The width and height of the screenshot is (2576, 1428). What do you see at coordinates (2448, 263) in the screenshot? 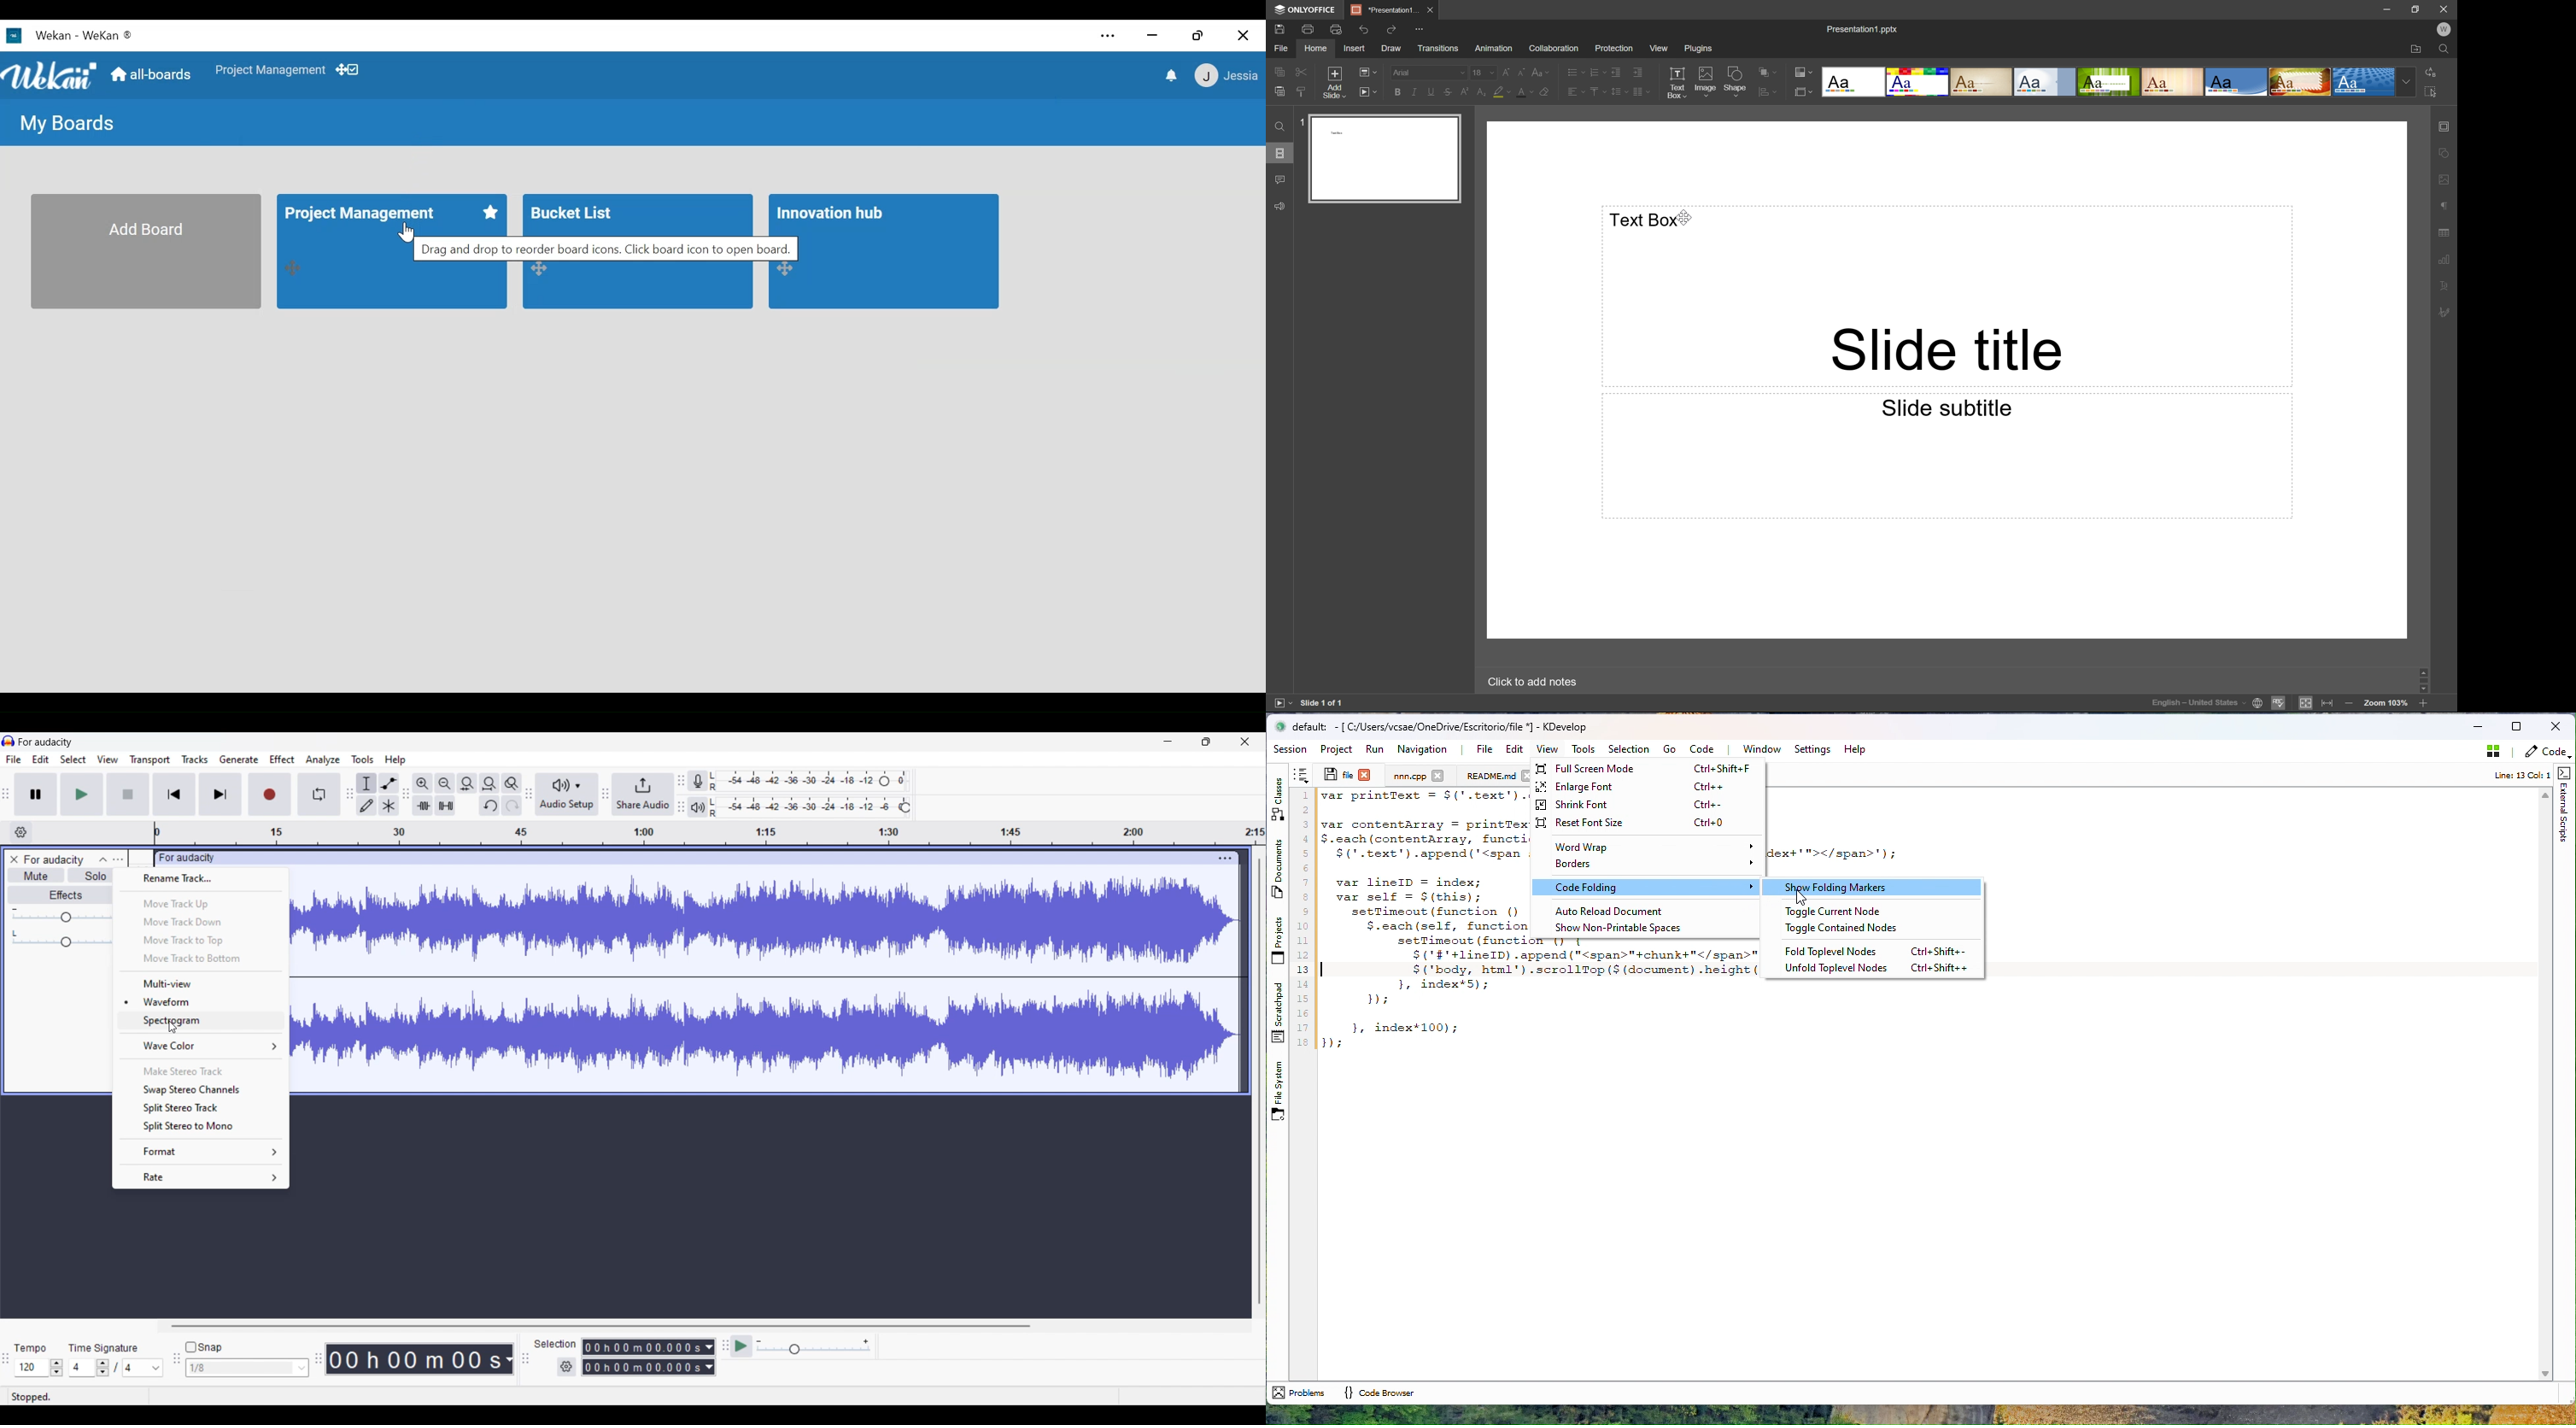
I see `Chart settings` at bounding box center [2448, 263].